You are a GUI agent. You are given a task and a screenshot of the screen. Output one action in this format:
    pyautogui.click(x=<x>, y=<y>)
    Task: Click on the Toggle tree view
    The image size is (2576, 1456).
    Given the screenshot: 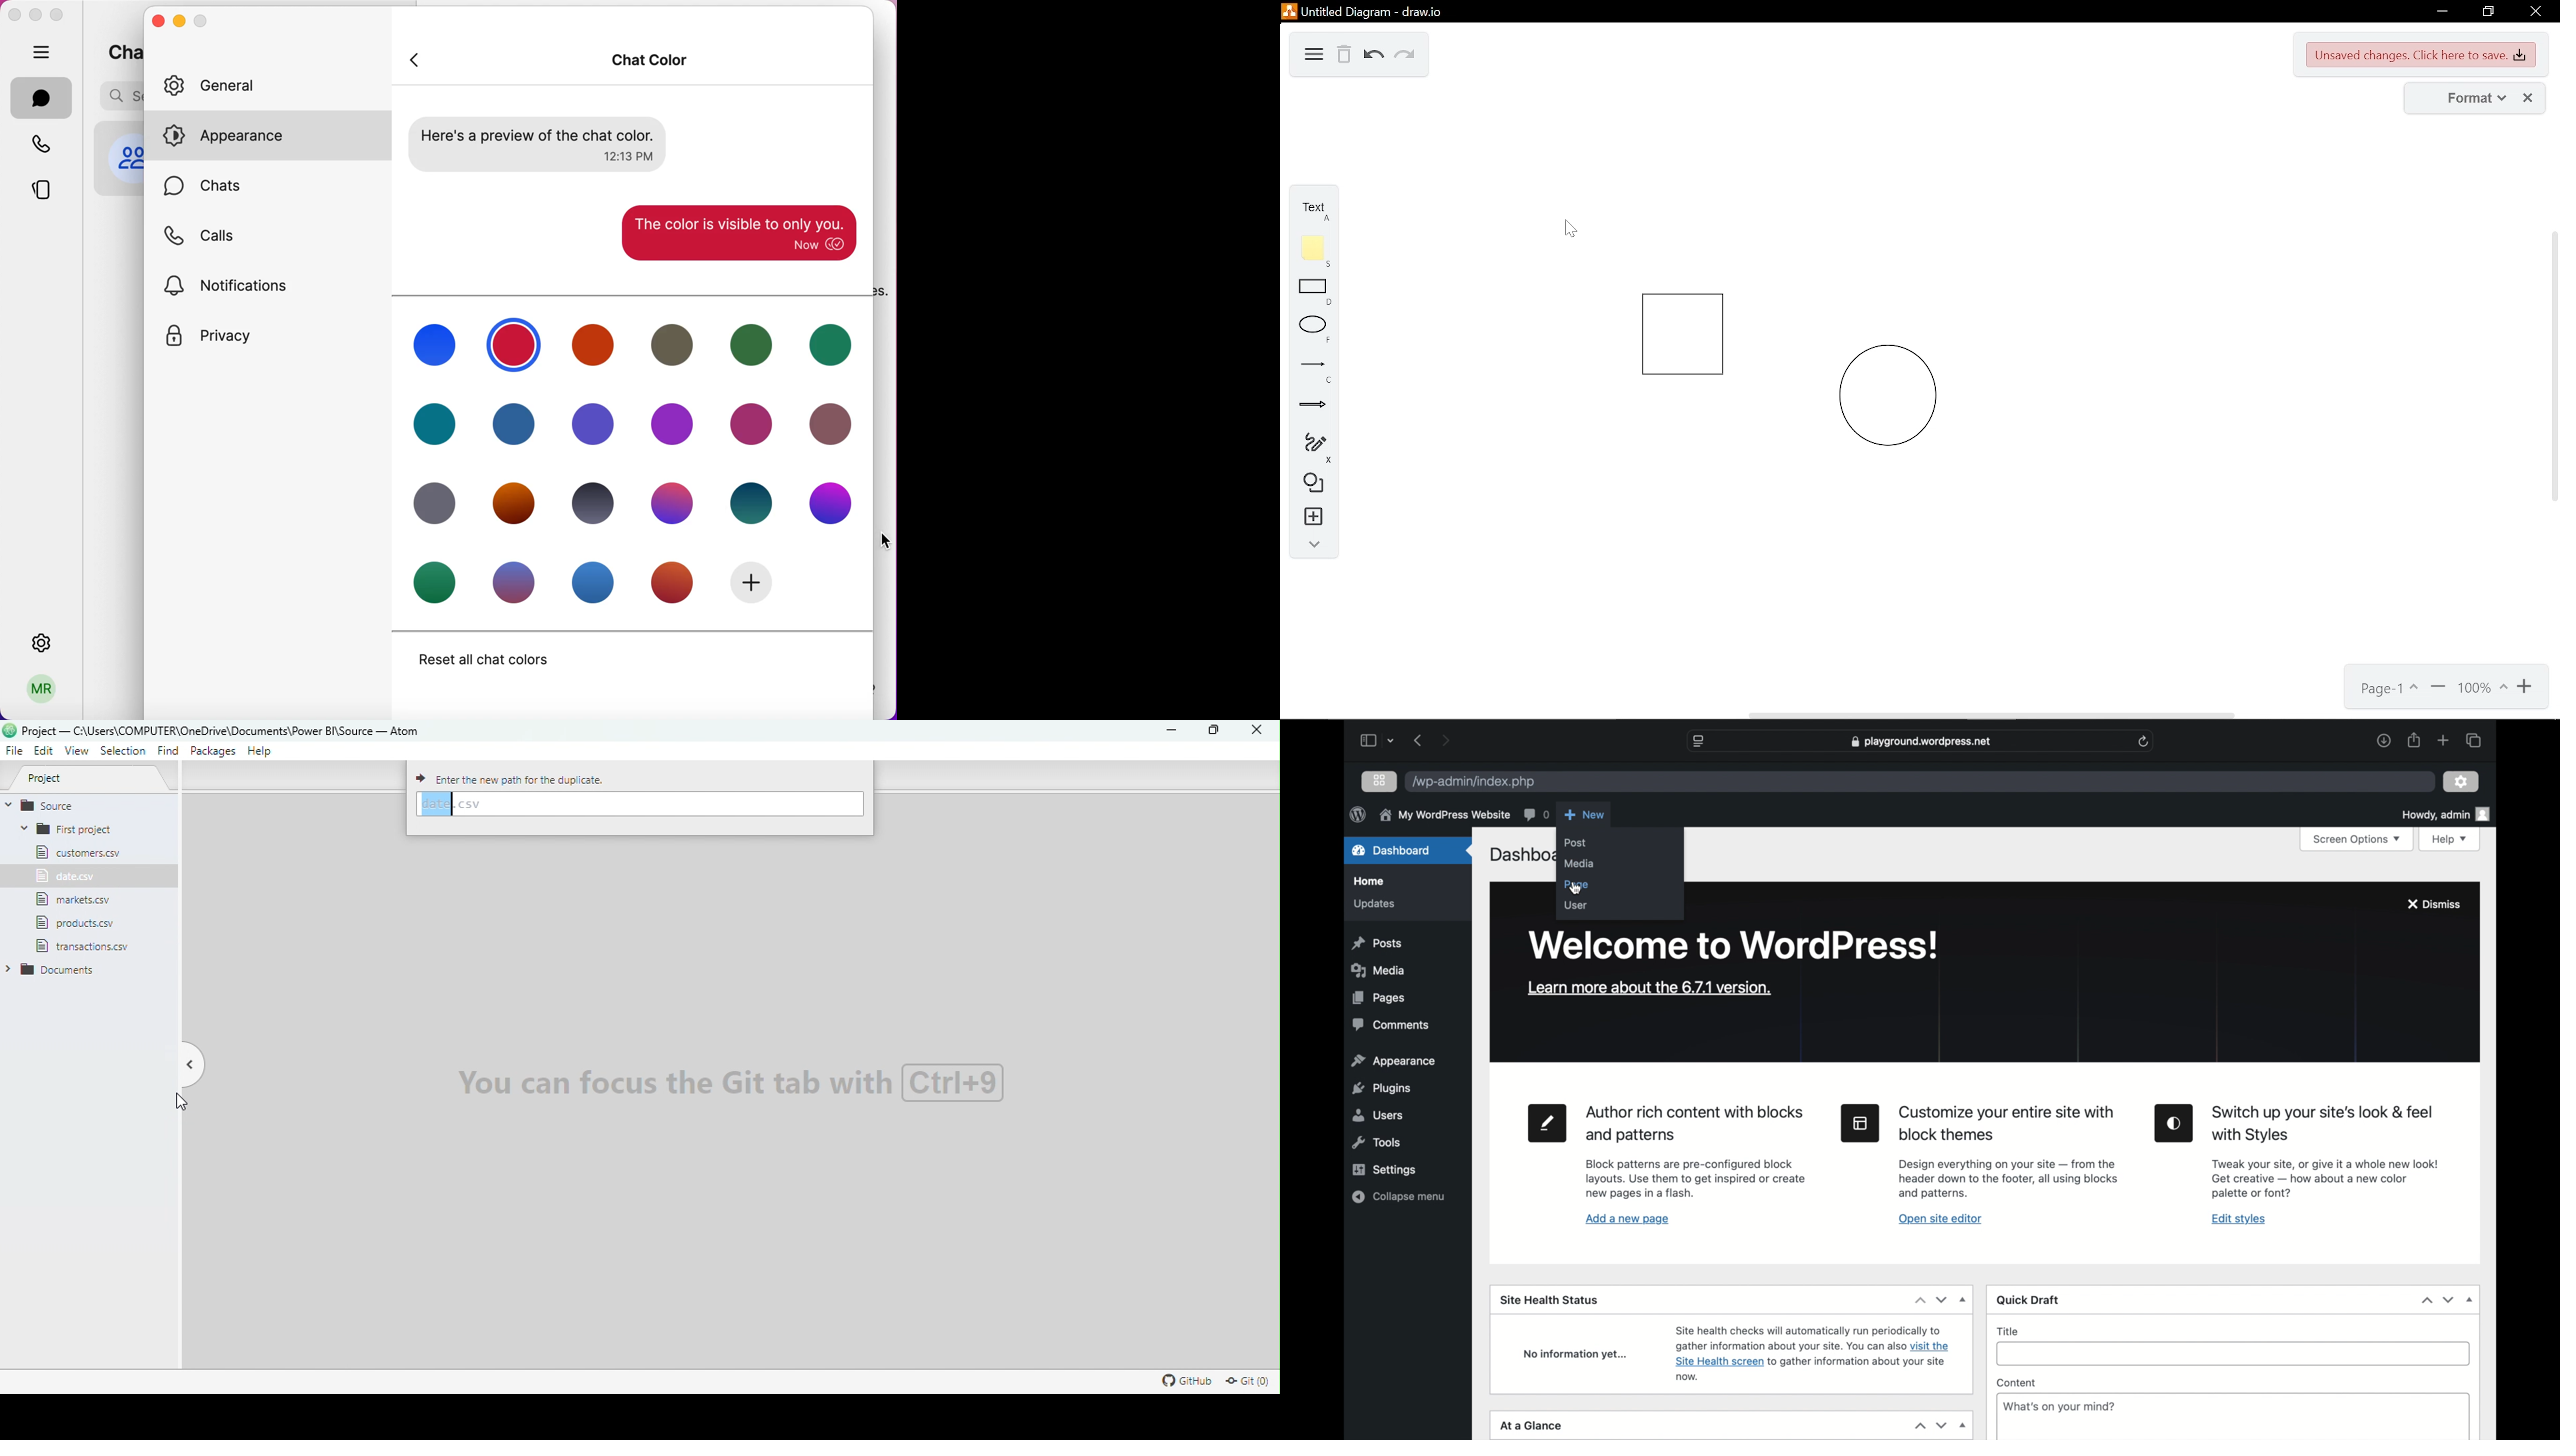 What is the action you would take?
    pyautogui.click(x=190, y=1057)
    